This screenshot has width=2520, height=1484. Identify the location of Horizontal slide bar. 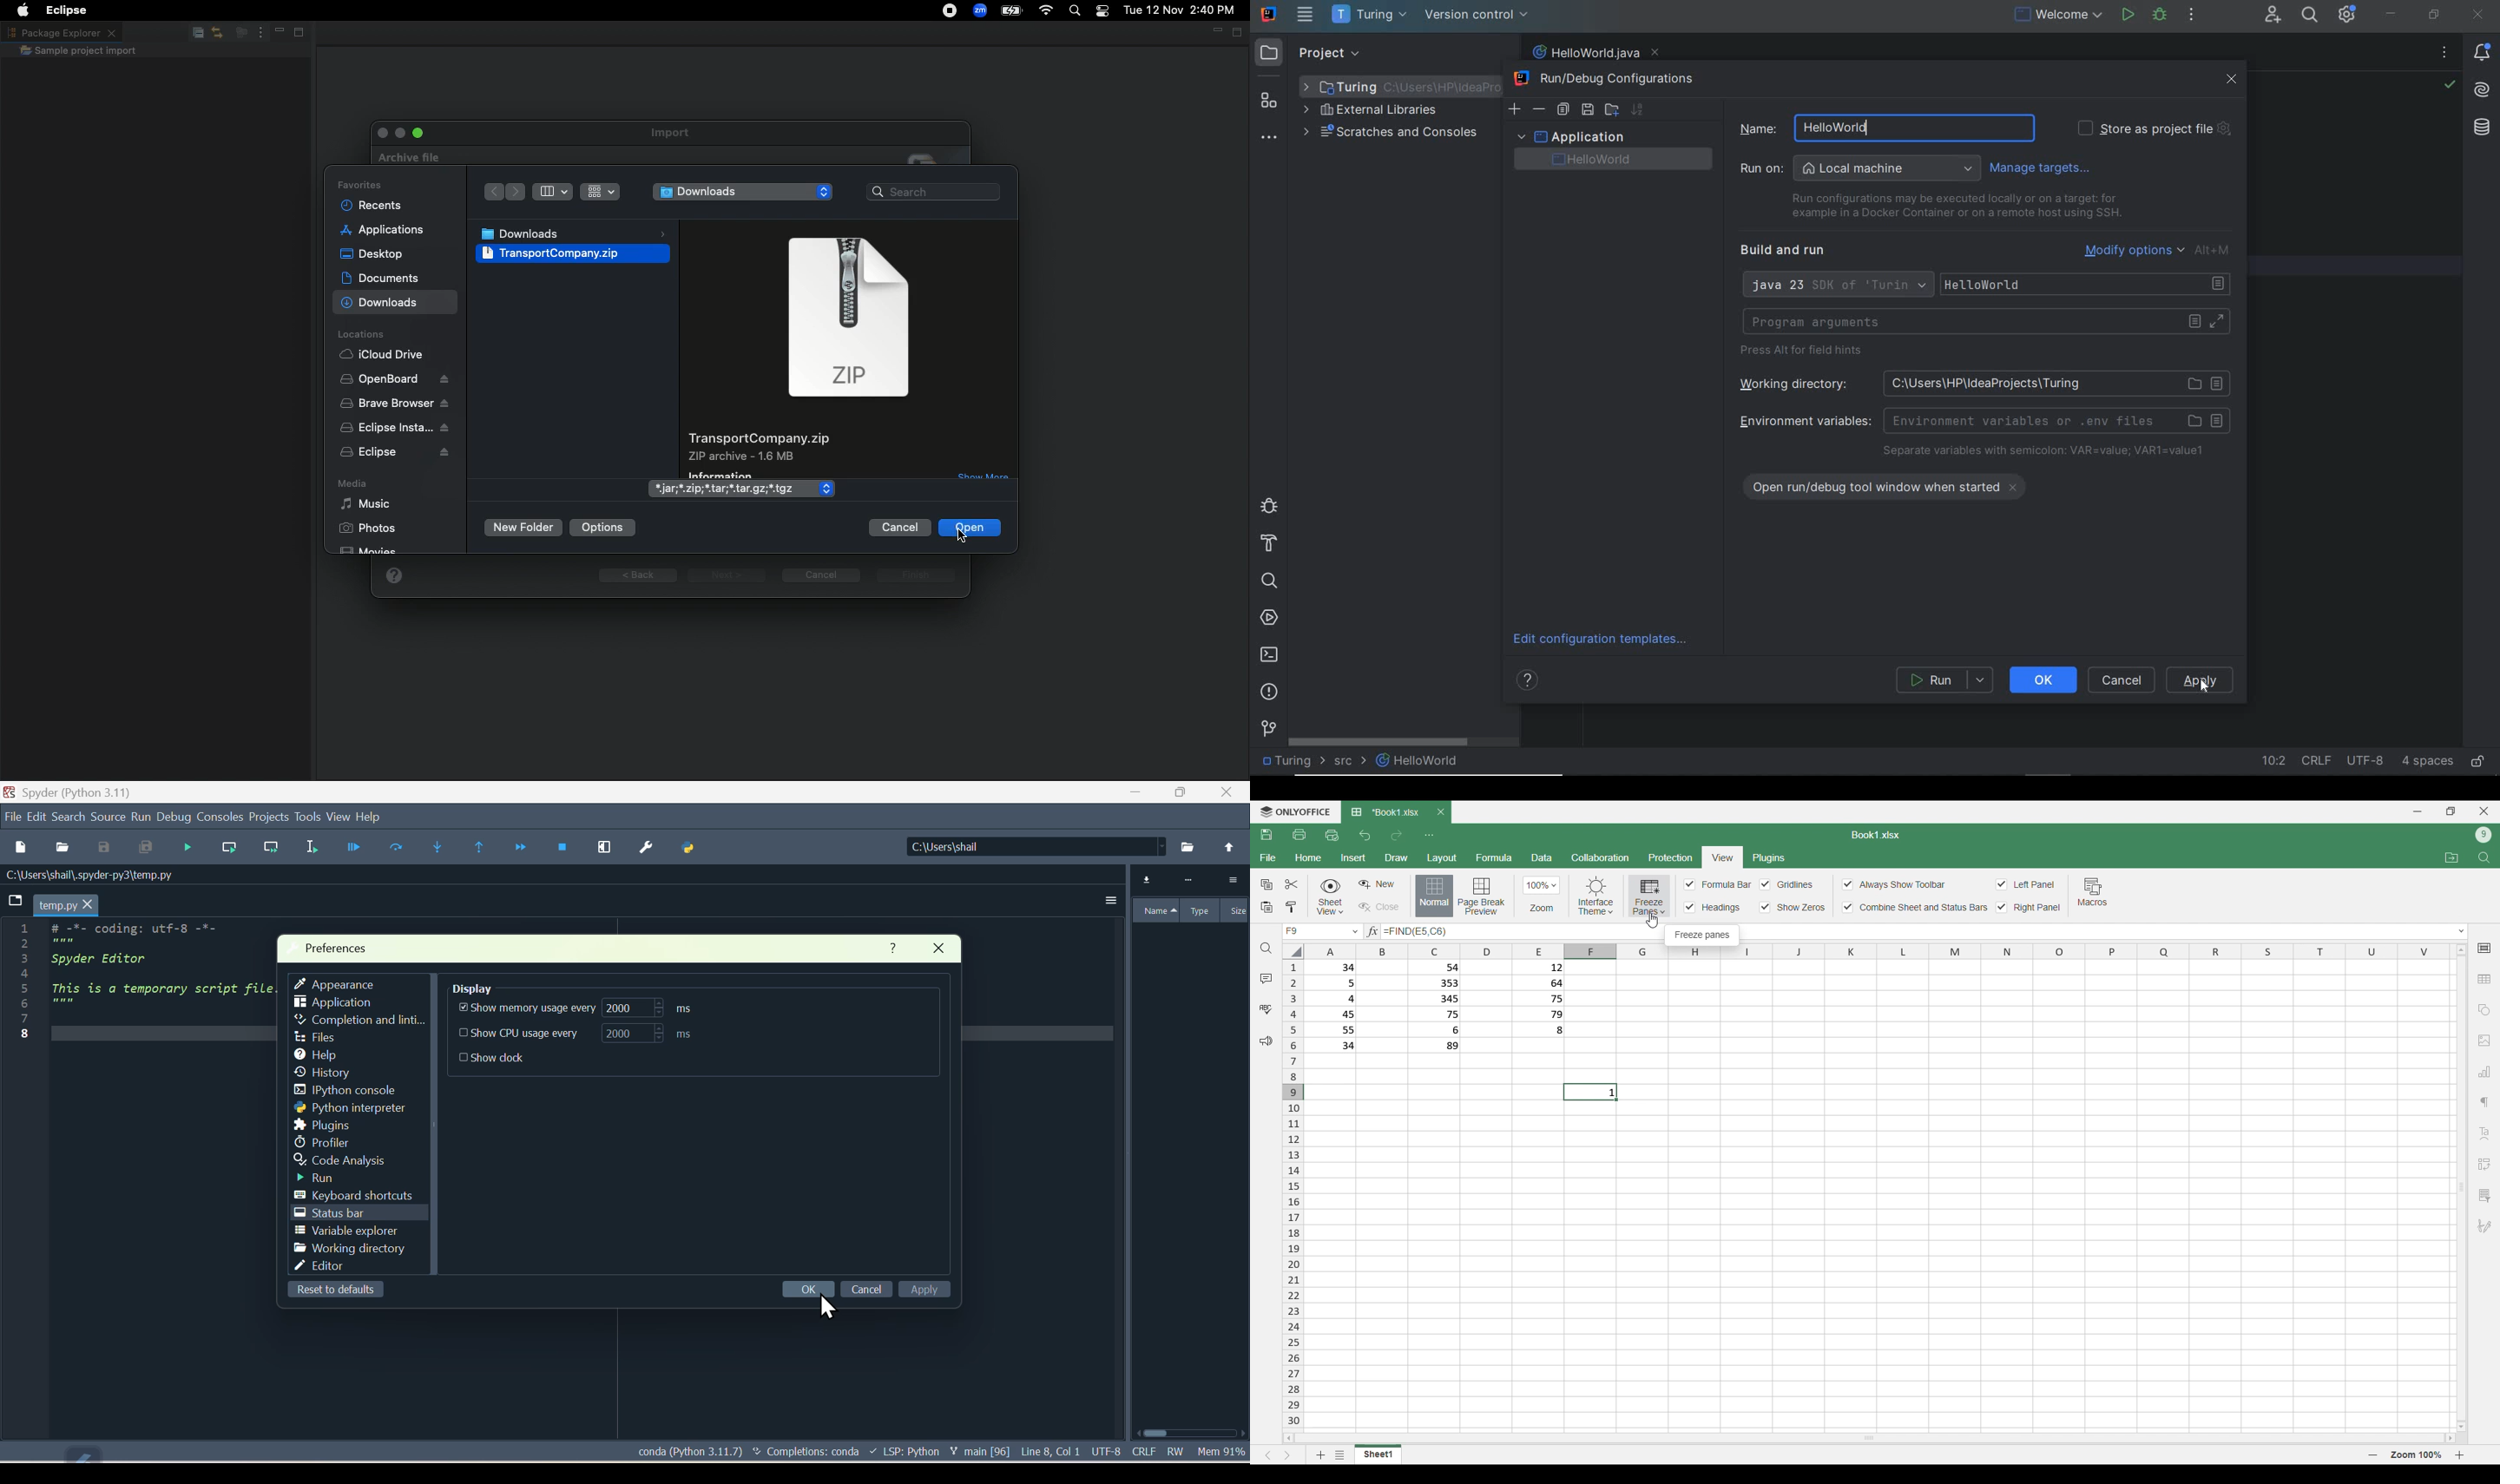
(1876, 1439).